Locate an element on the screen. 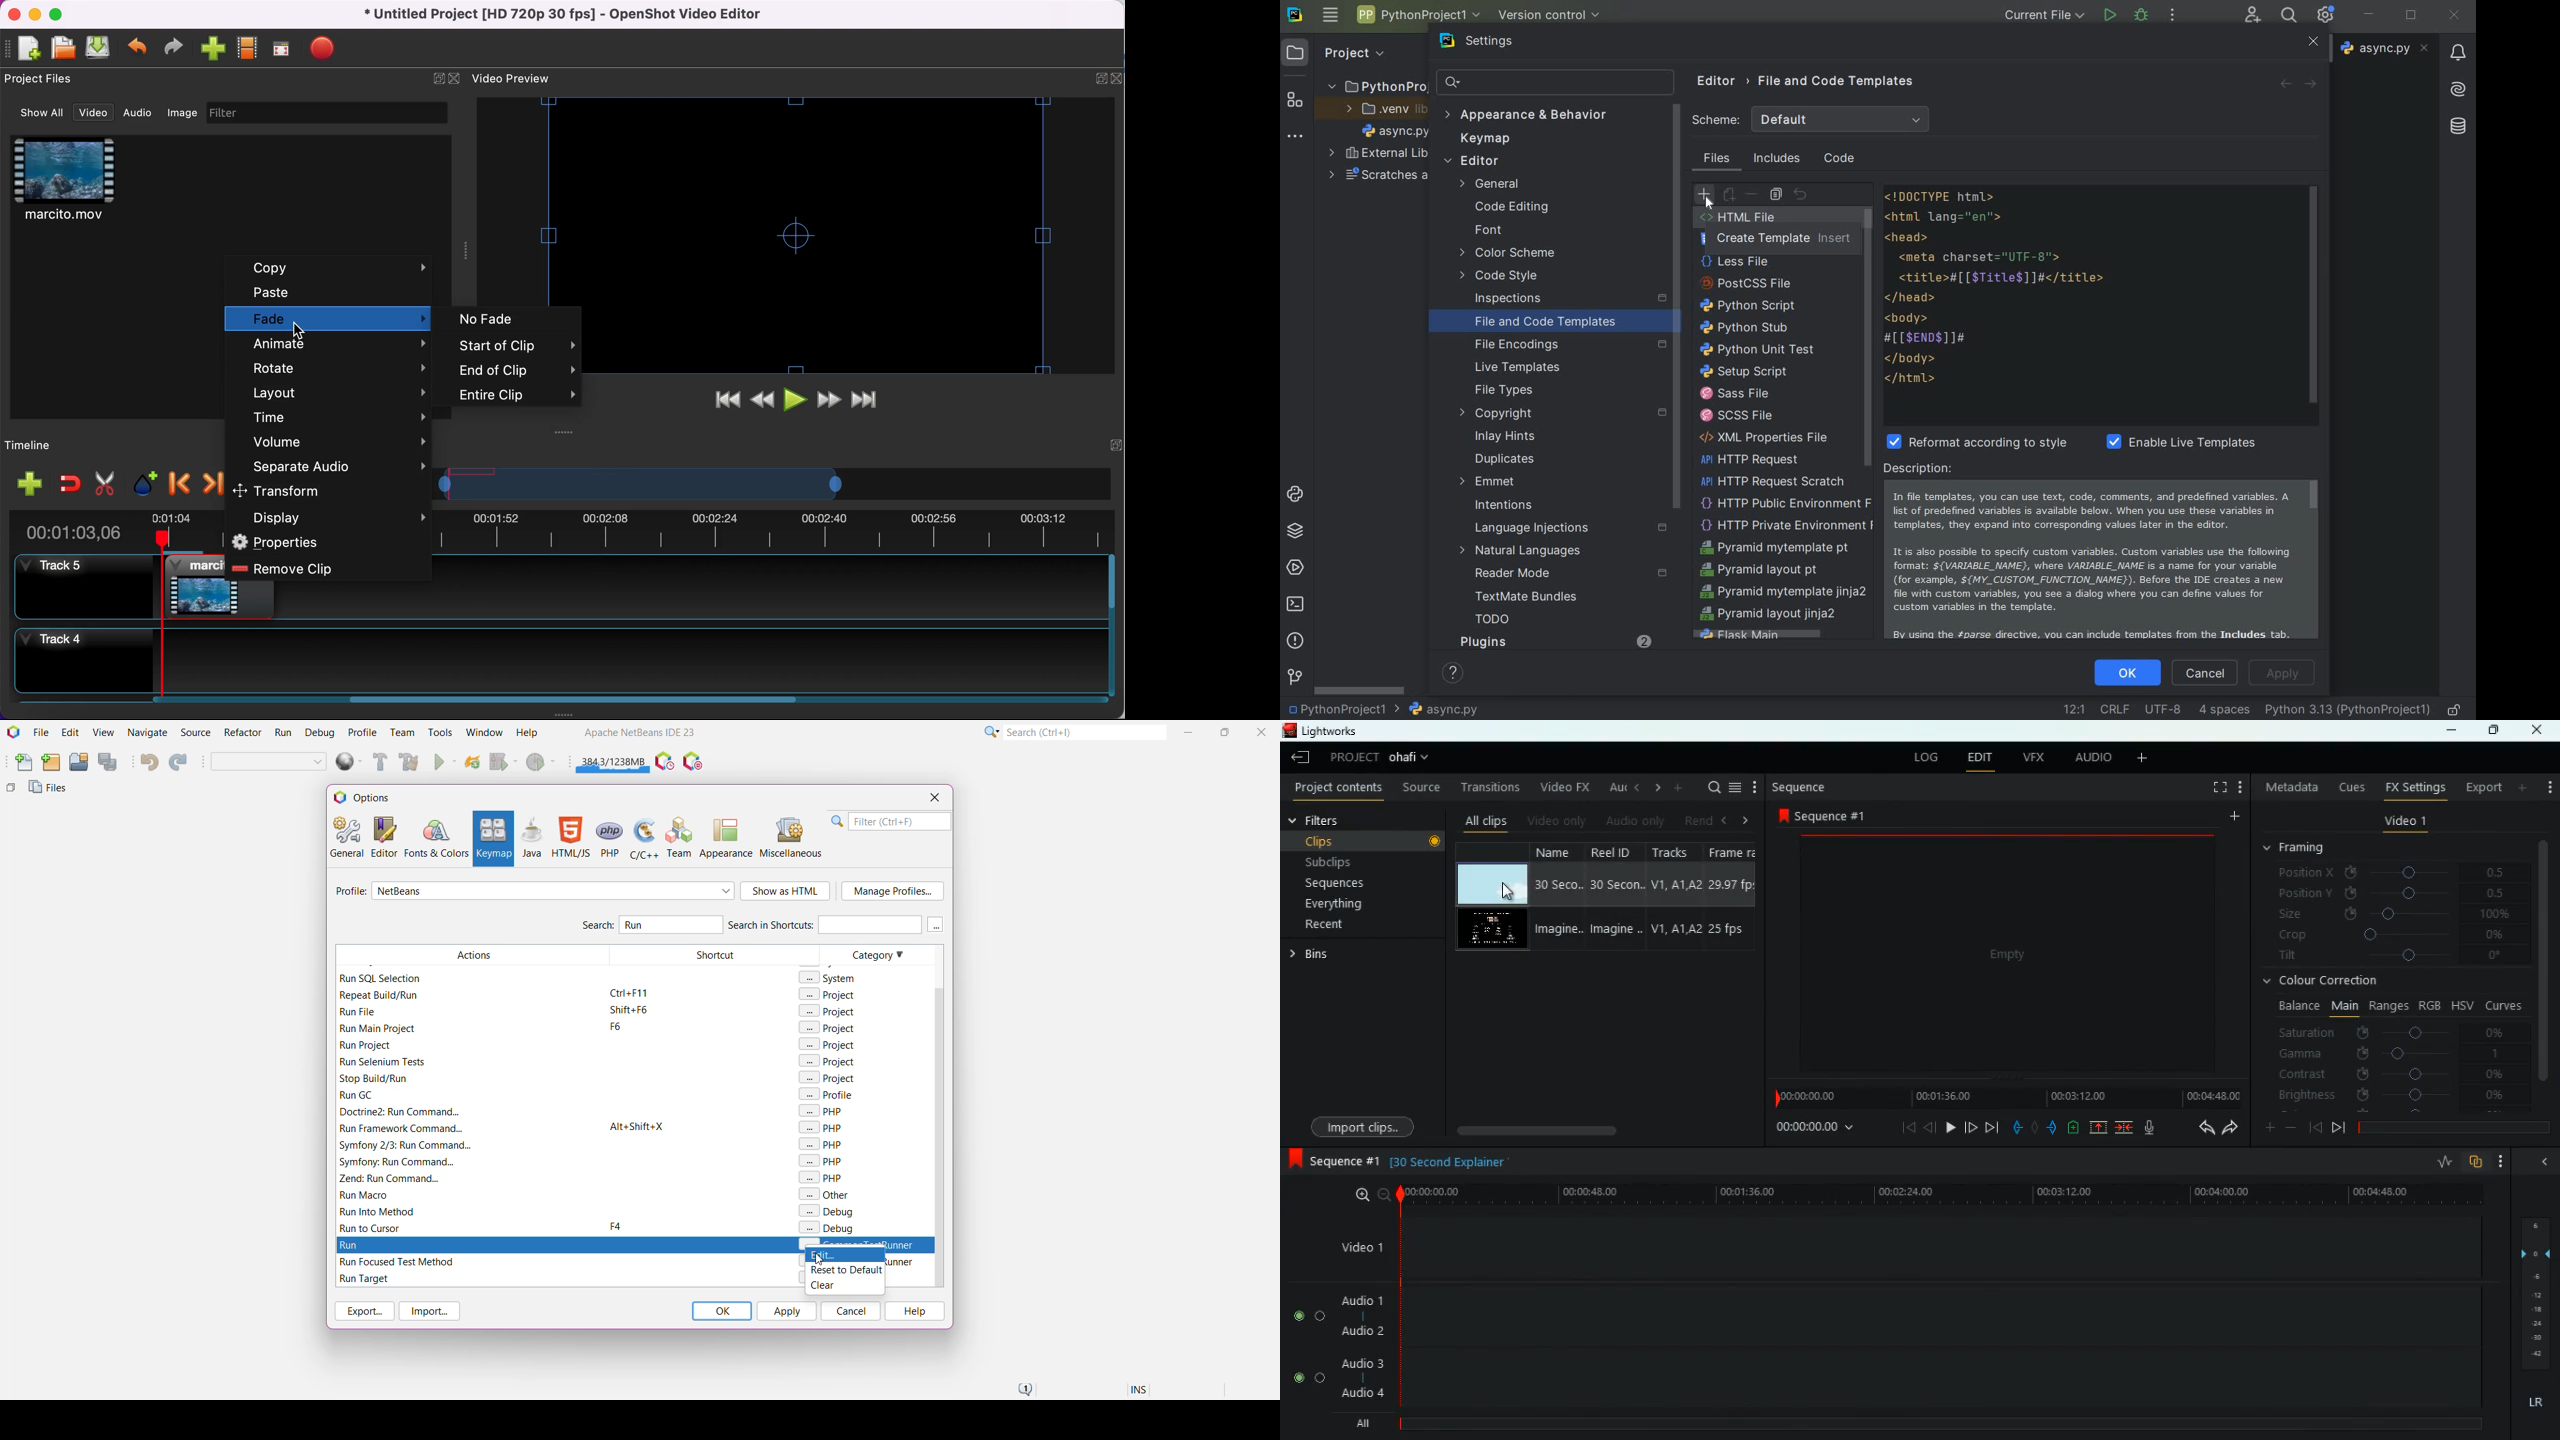  sass file is located at coordinates (1738, 394).